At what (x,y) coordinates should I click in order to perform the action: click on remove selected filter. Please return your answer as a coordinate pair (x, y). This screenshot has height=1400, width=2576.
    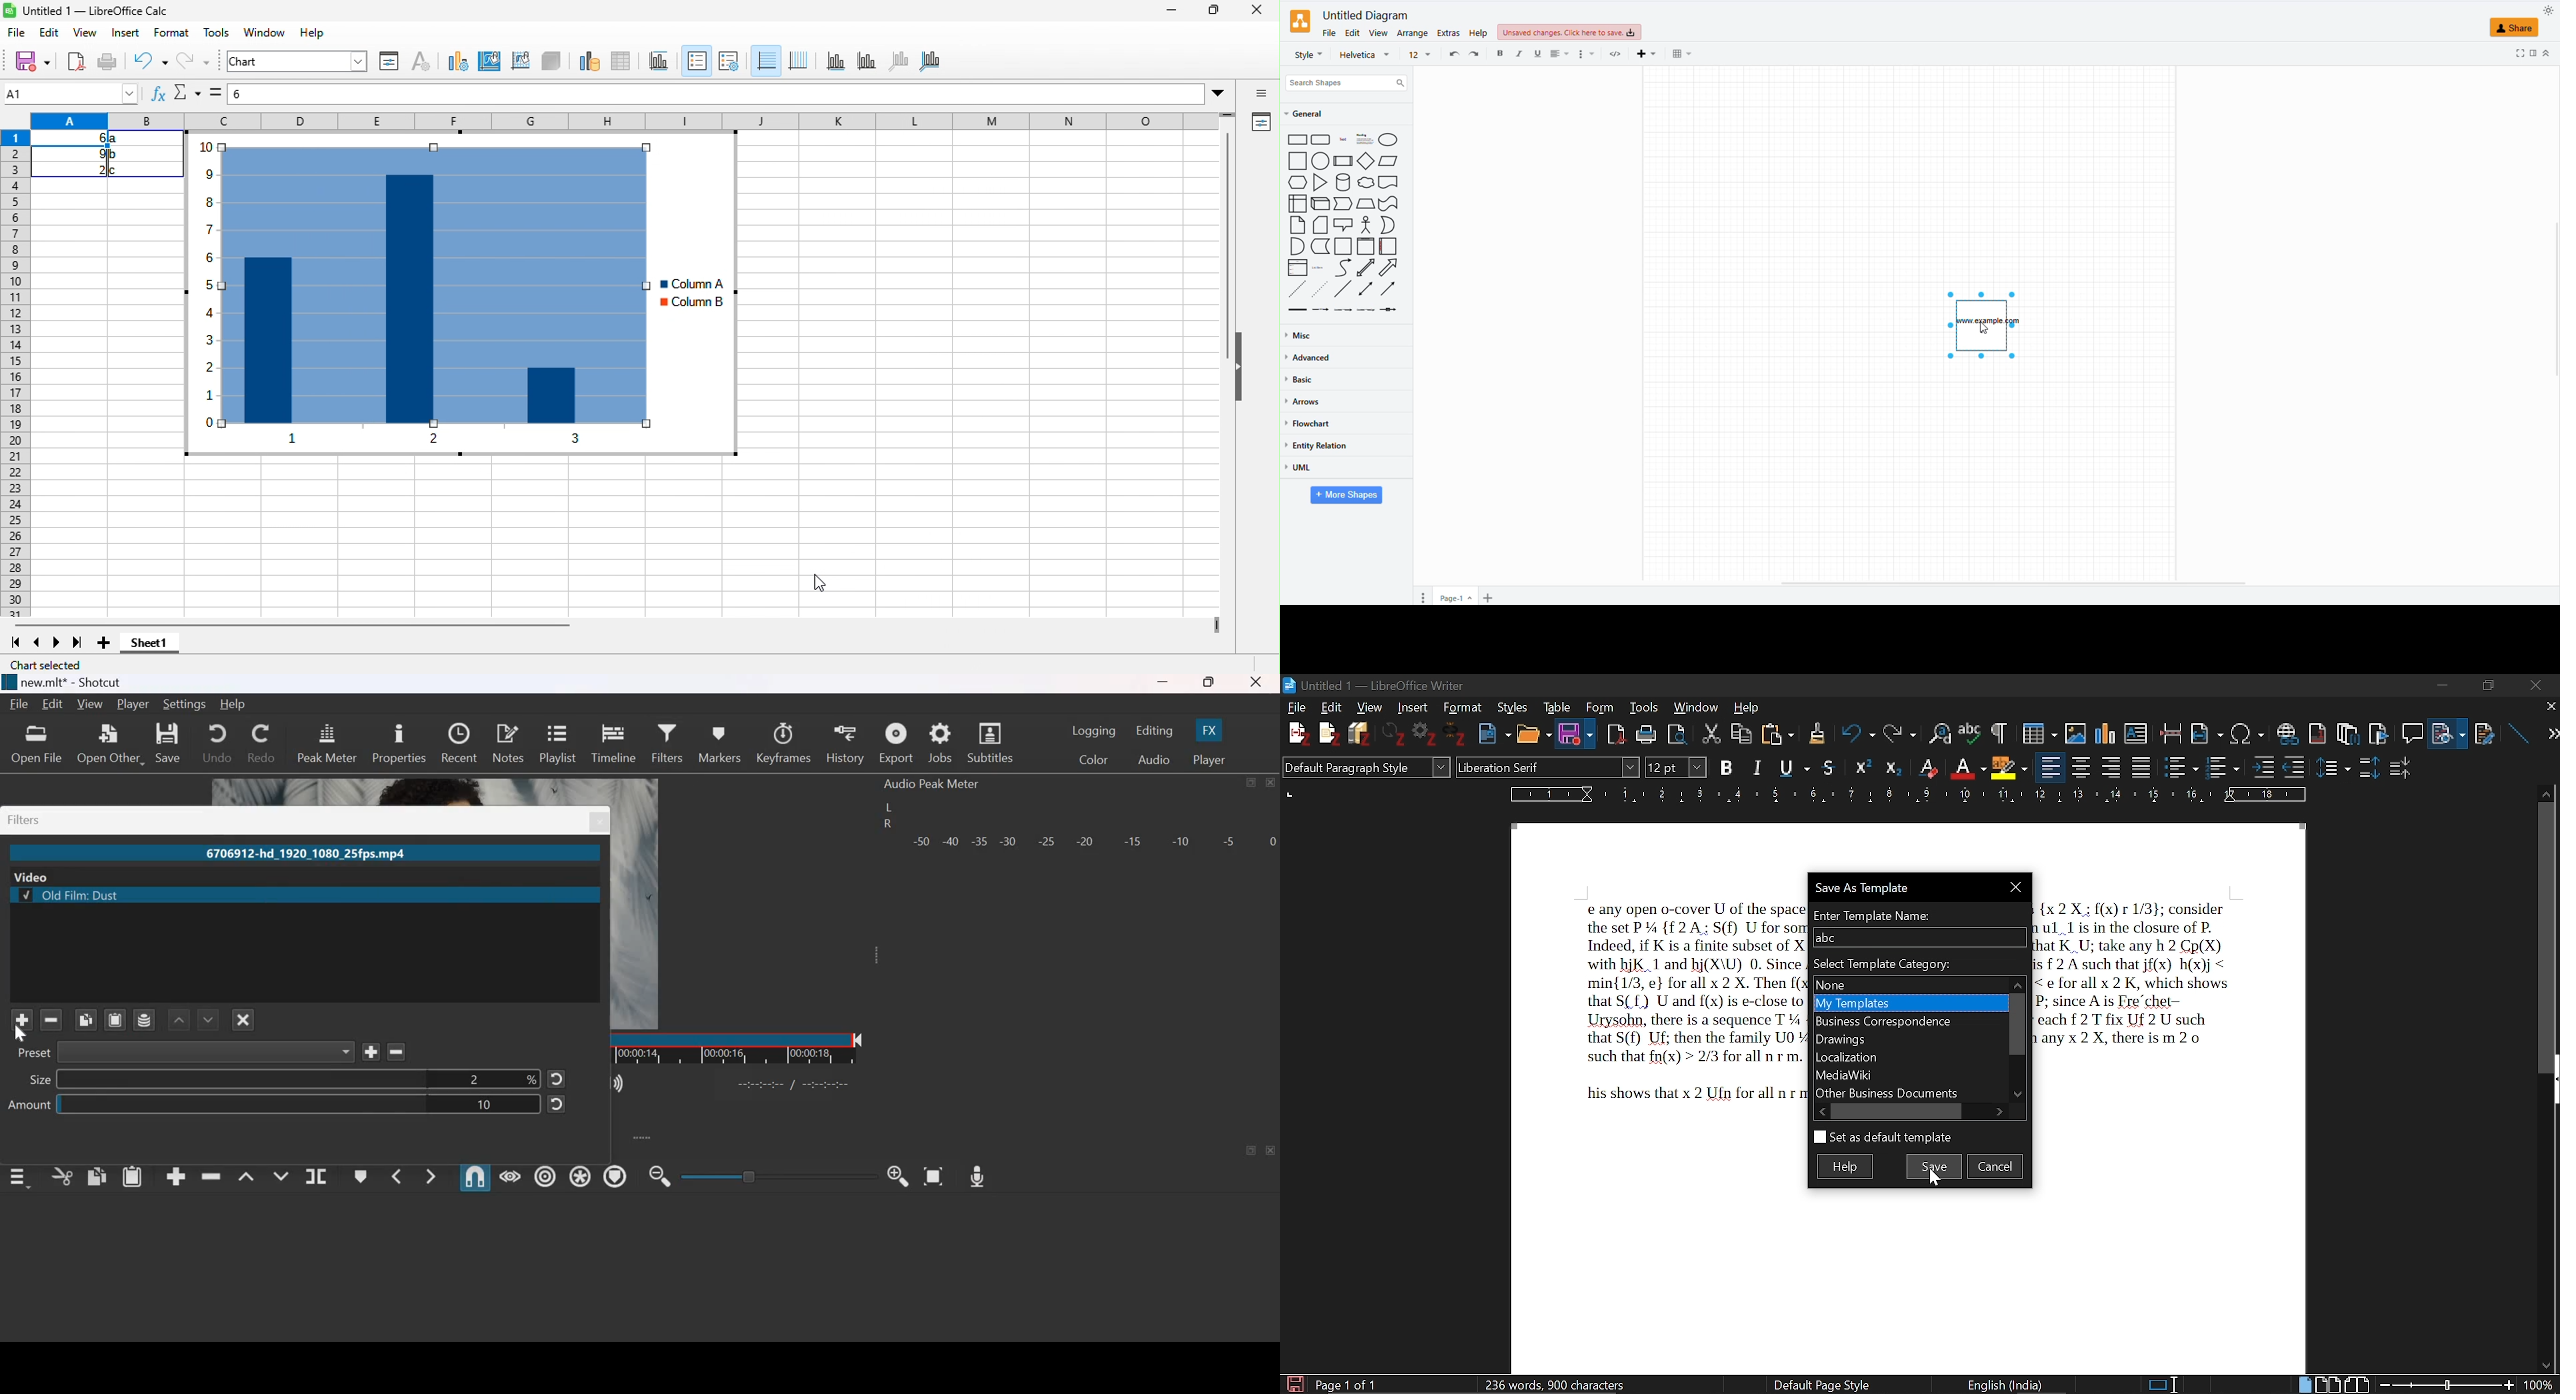
    Looking at the image, I should click on (51, 1019).